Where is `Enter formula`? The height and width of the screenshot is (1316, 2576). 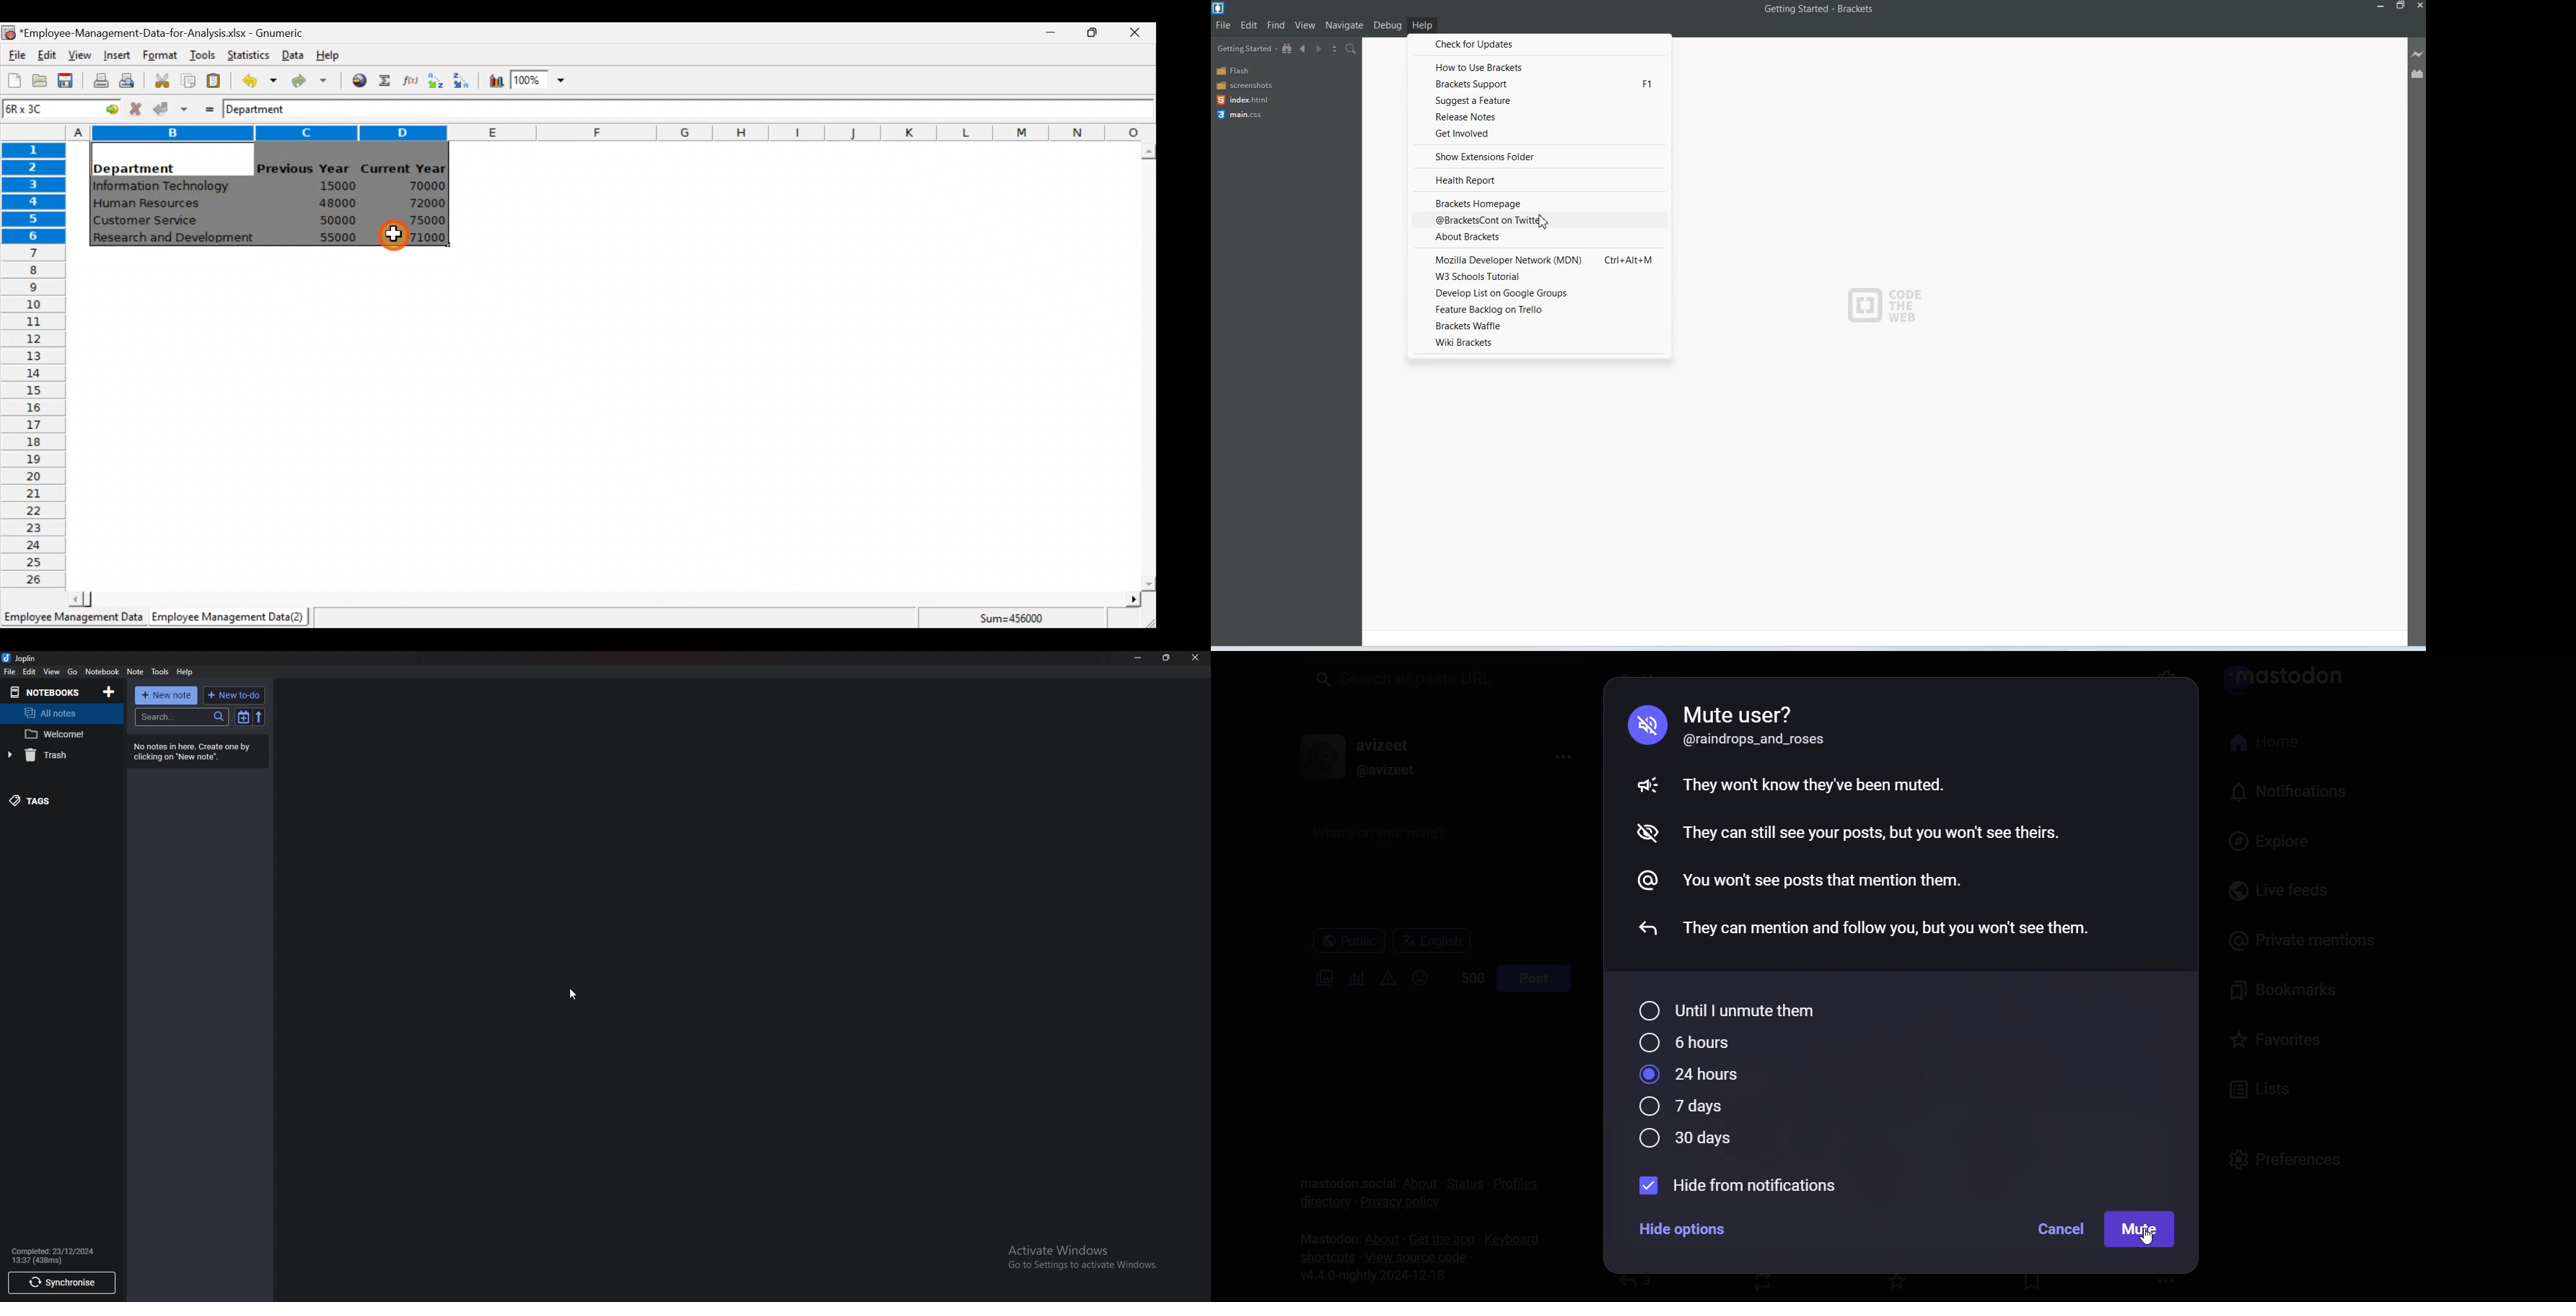
Enter formula is located at coordinates (206, 107).